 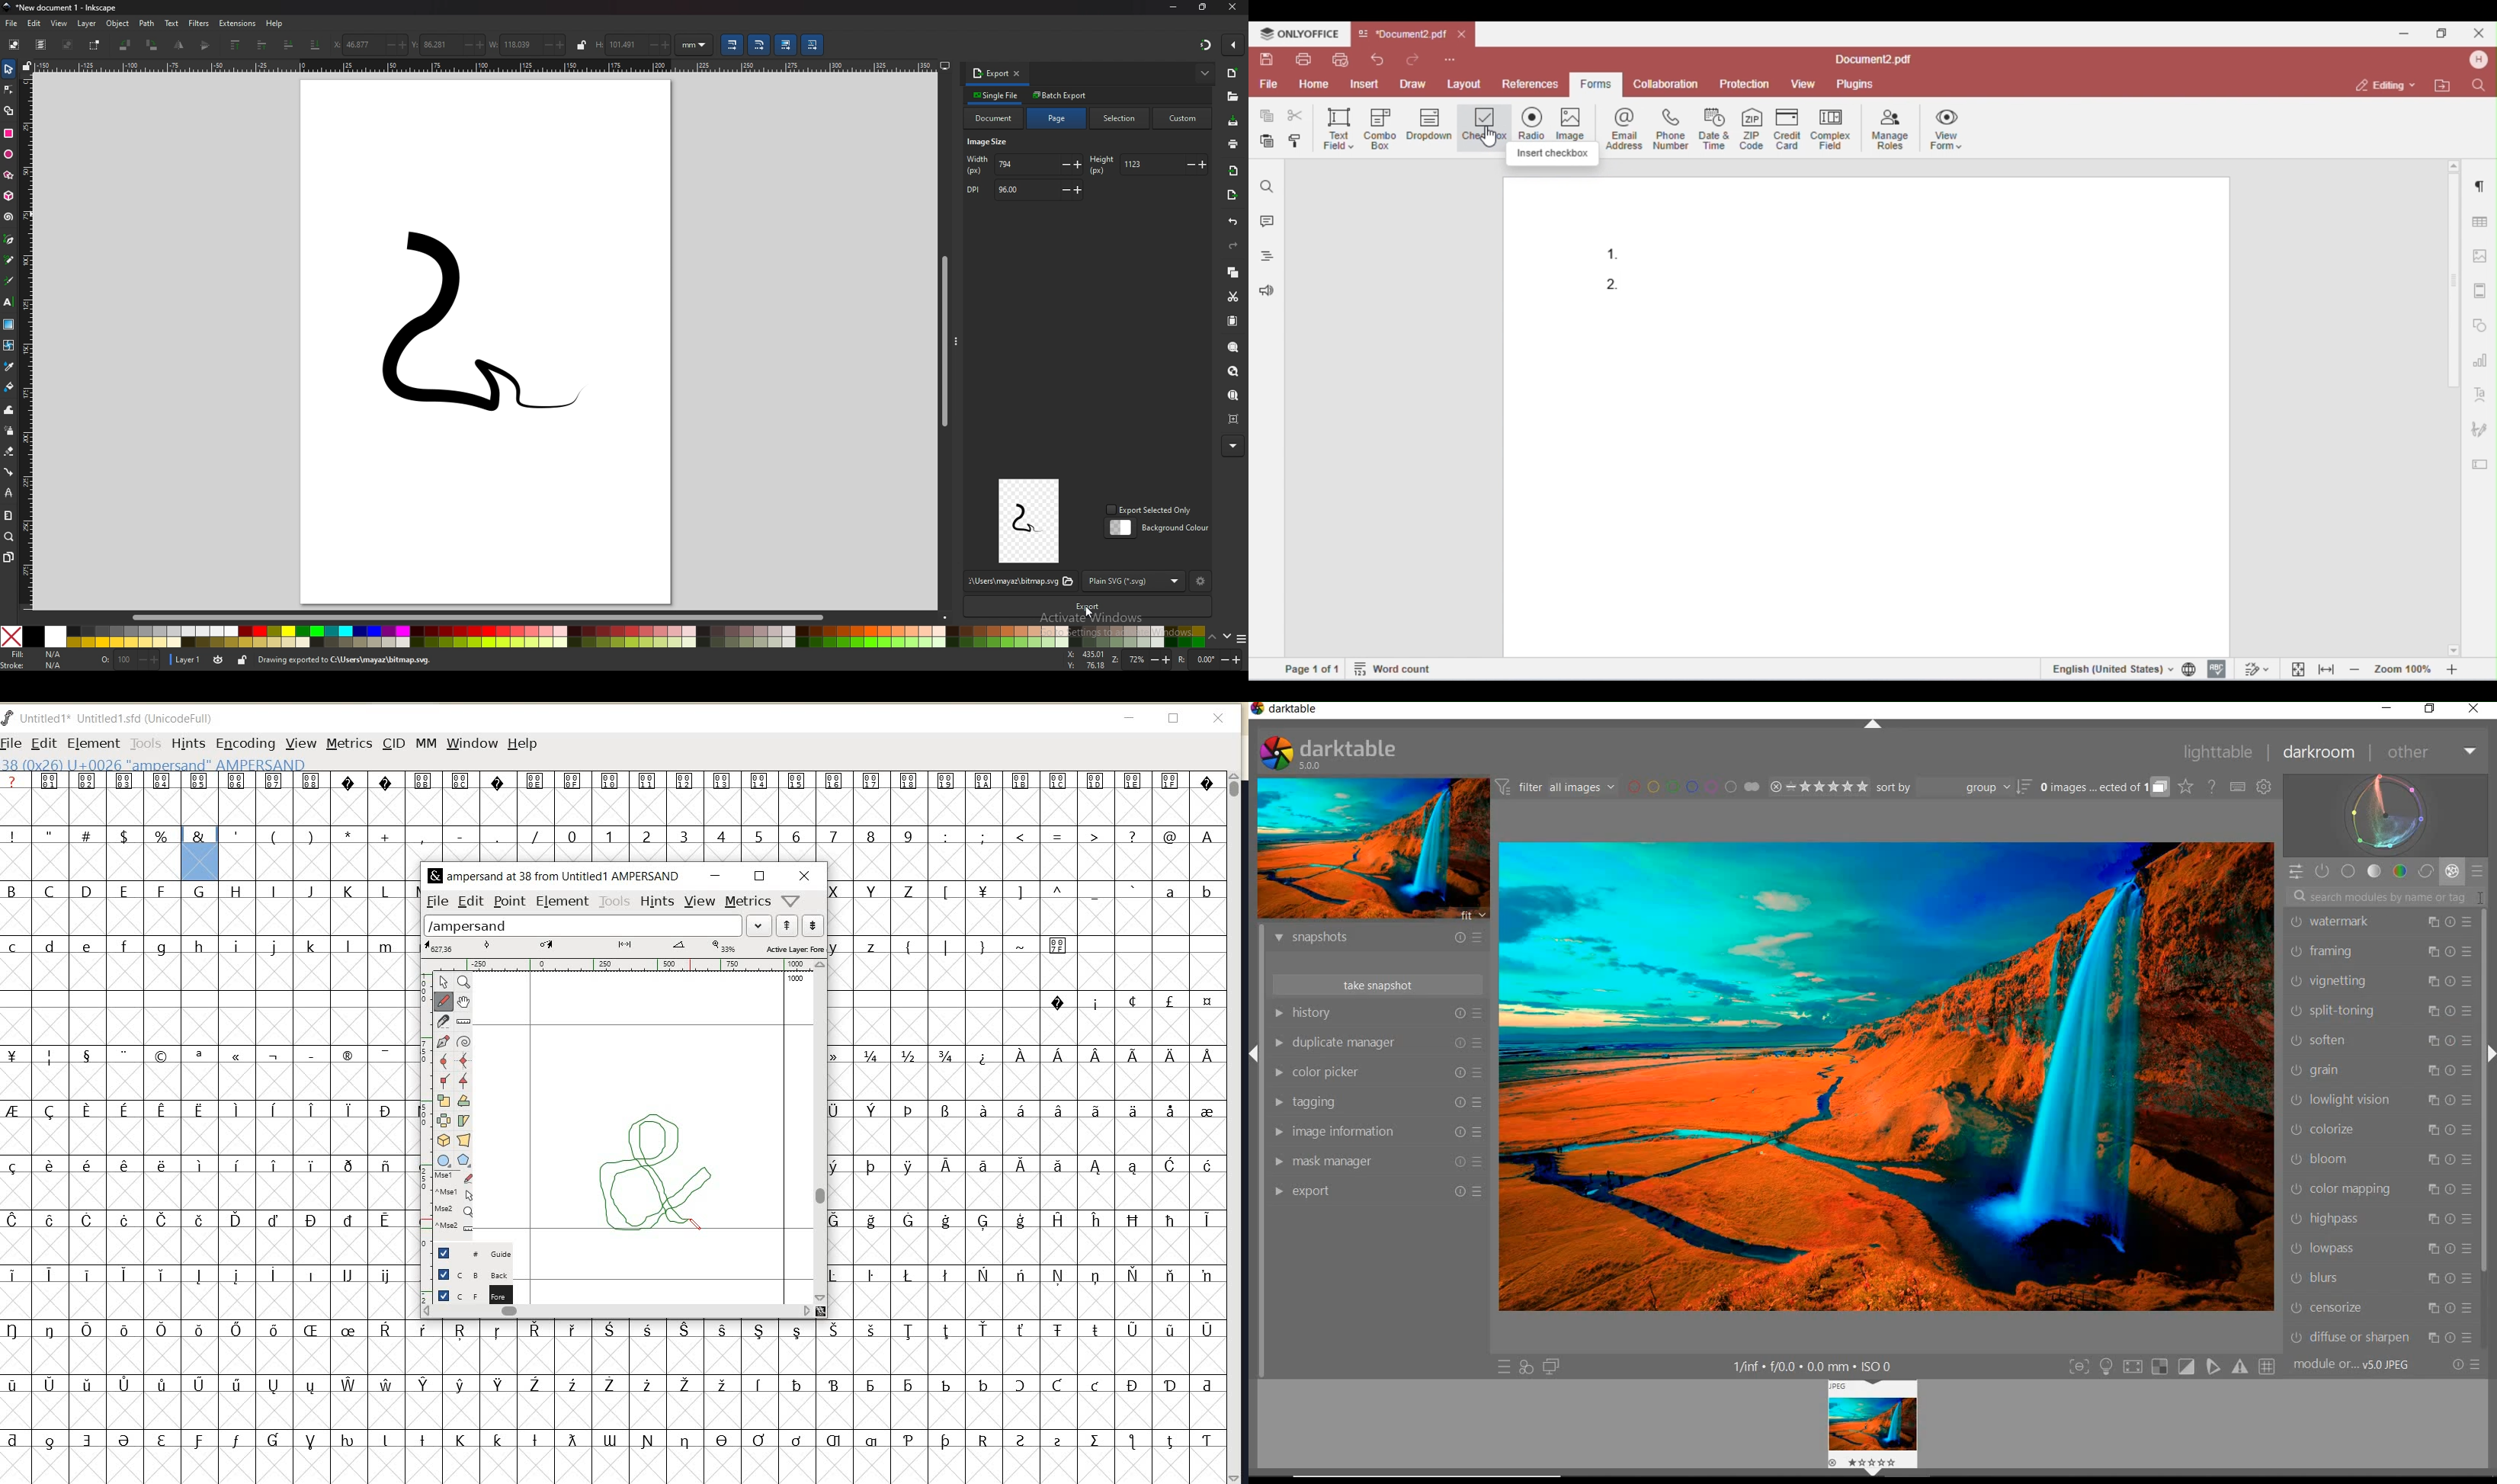 What do you see at coordinates (1220, 718) in the screenshot?
I see `close` at bounding box center [1220, 718].